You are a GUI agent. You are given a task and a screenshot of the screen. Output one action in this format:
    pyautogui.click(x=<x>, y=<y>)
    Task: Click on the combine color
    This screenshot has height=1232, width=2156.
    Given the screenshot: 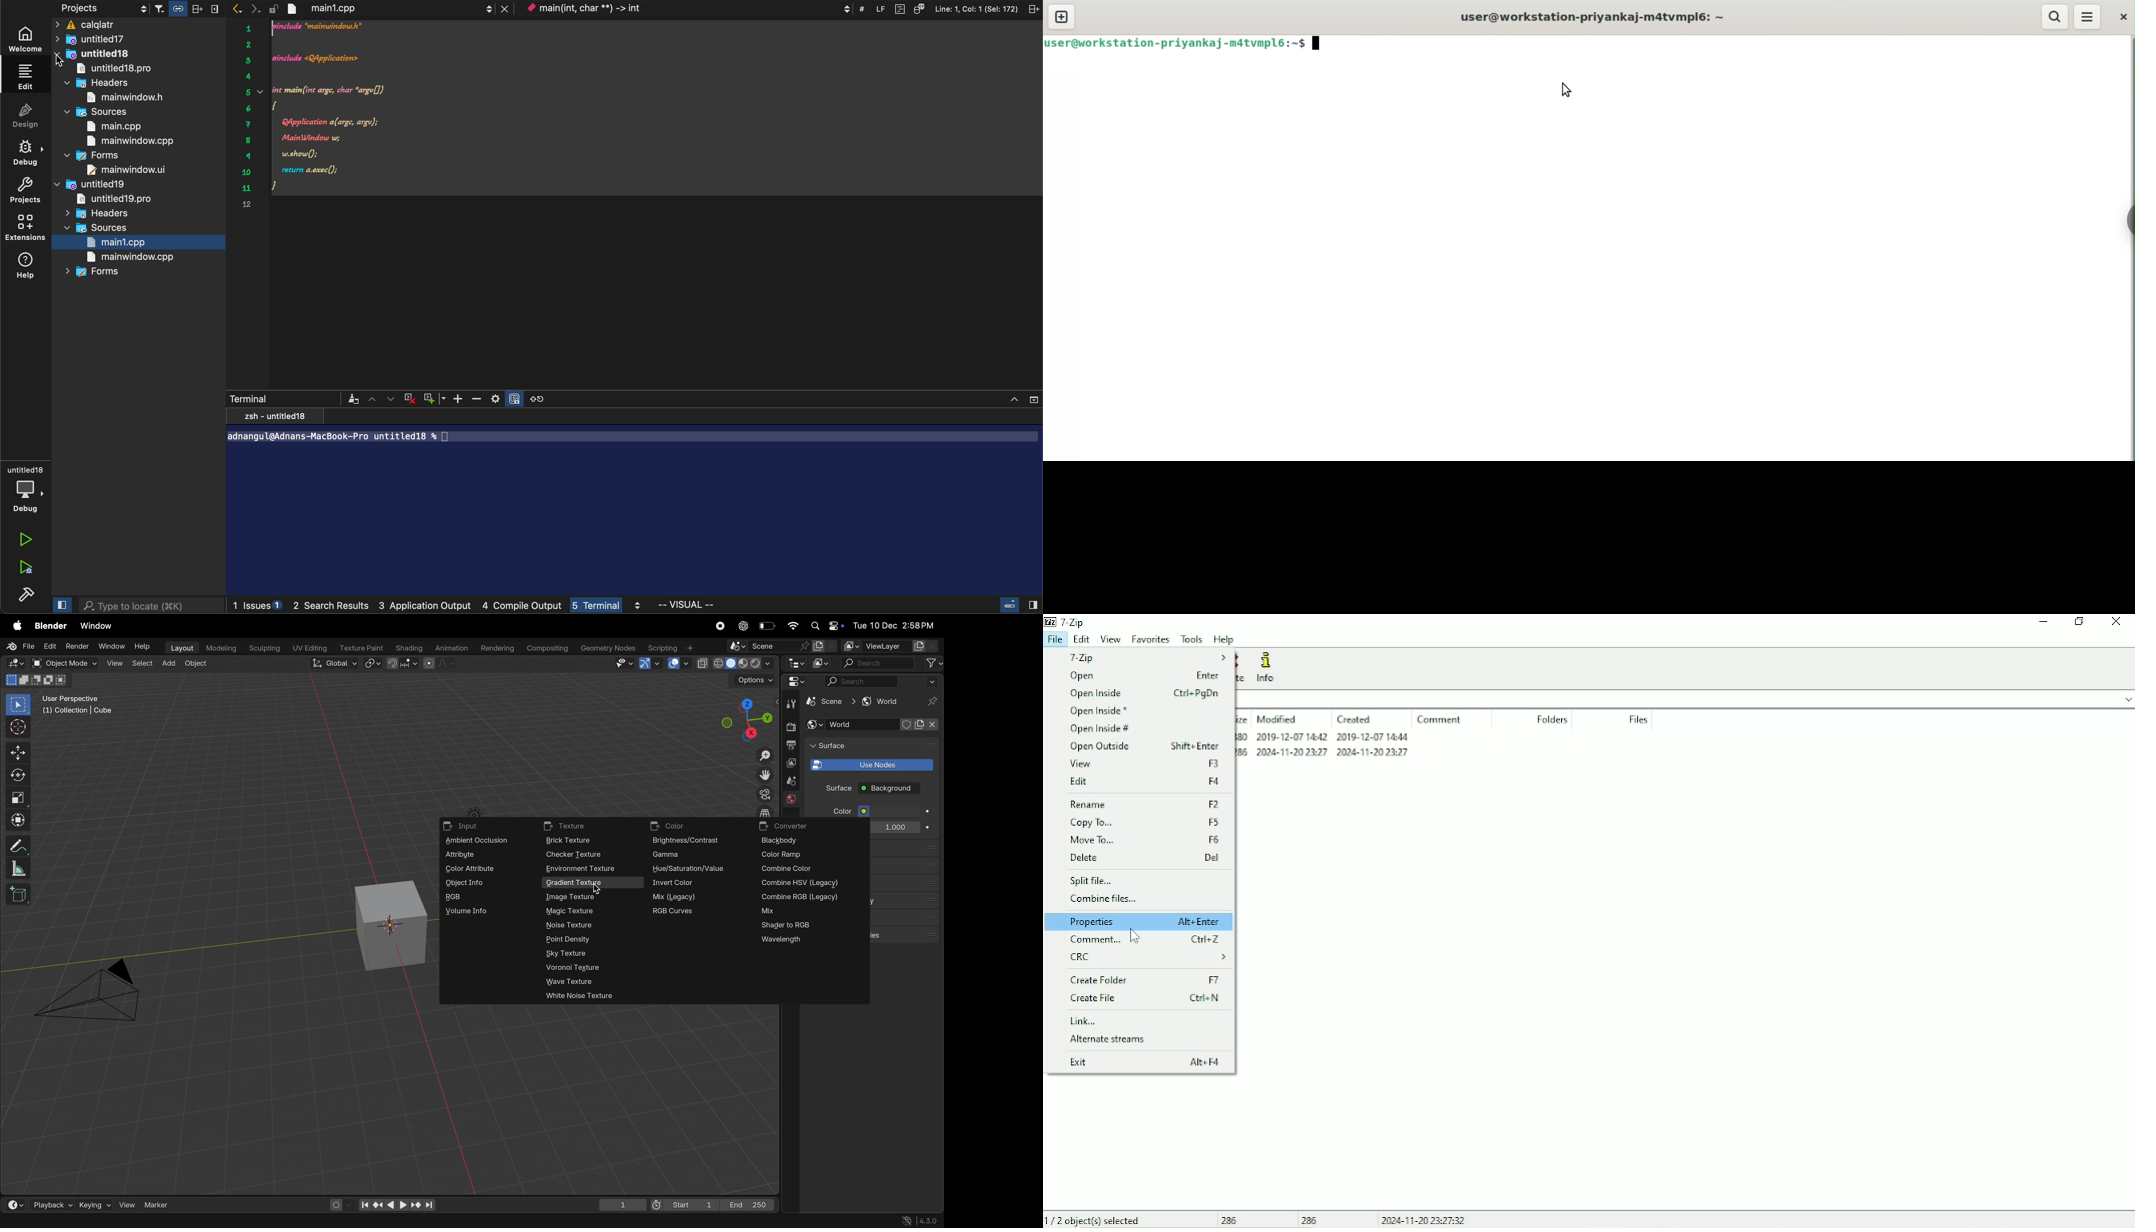 What is the action you would take?
    pyautogui.click(x=788, y=869)
    